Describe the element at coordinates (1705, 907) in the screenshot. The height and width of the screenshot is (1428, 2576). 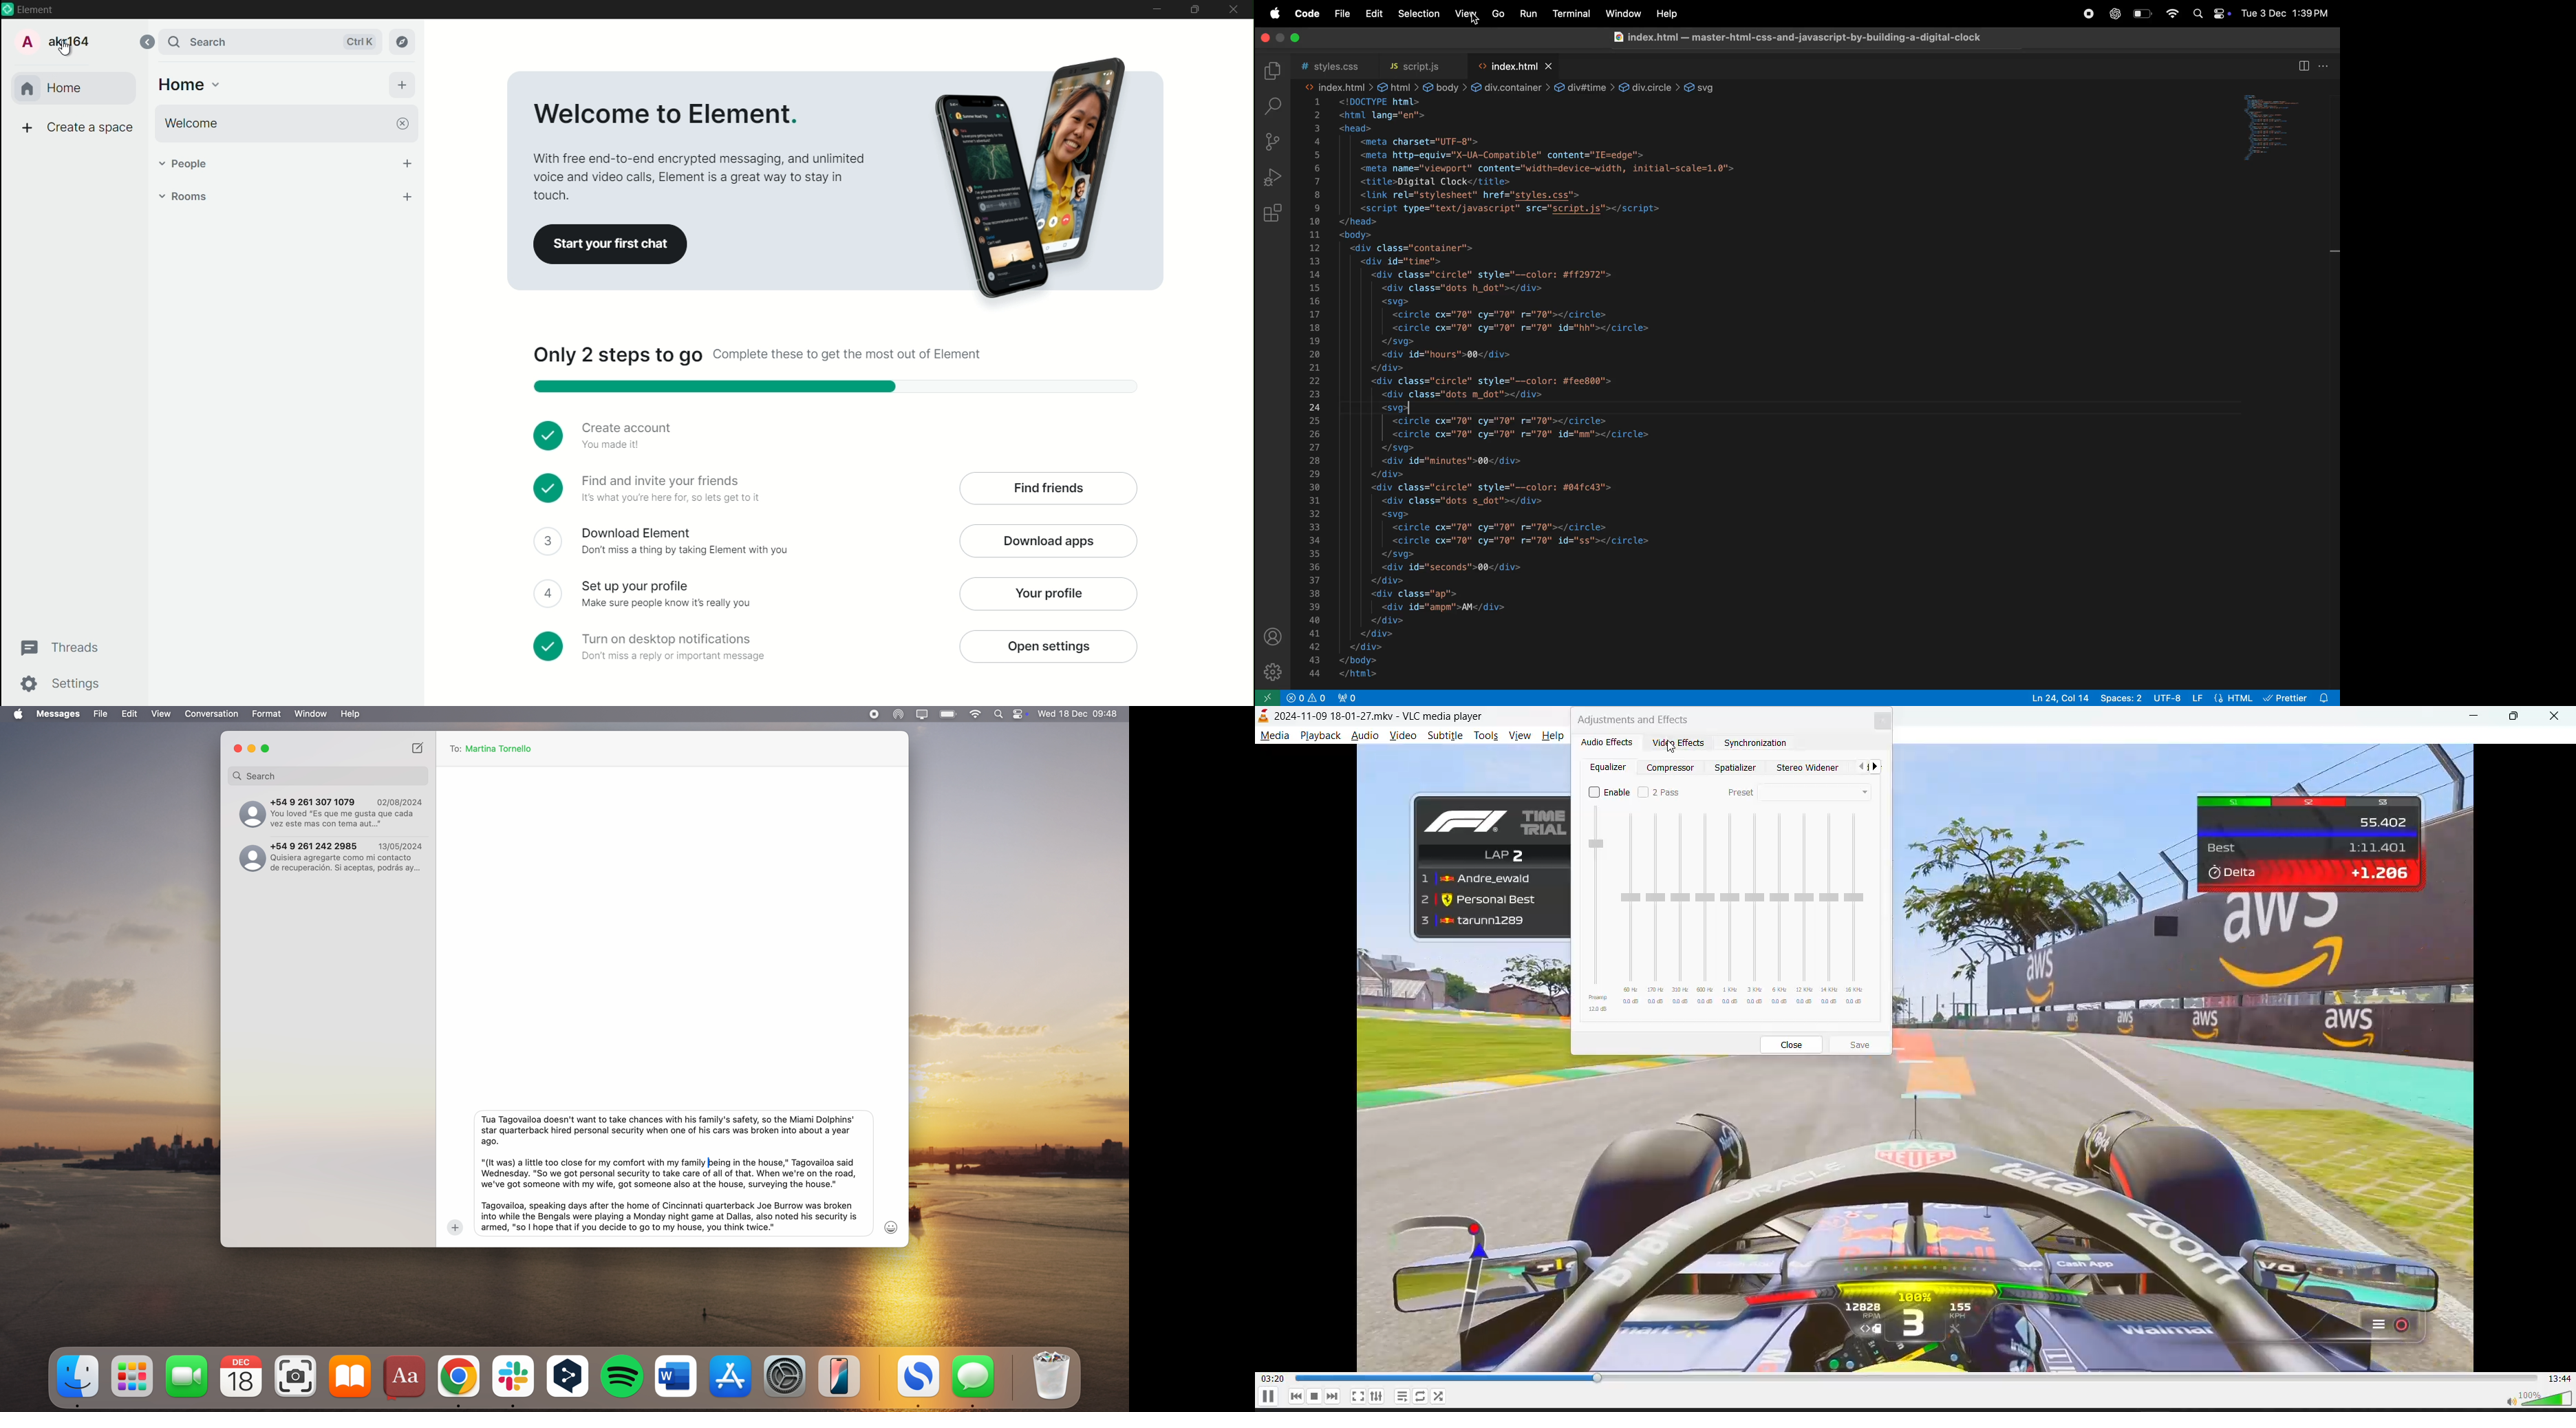
I see `slider` at that location.